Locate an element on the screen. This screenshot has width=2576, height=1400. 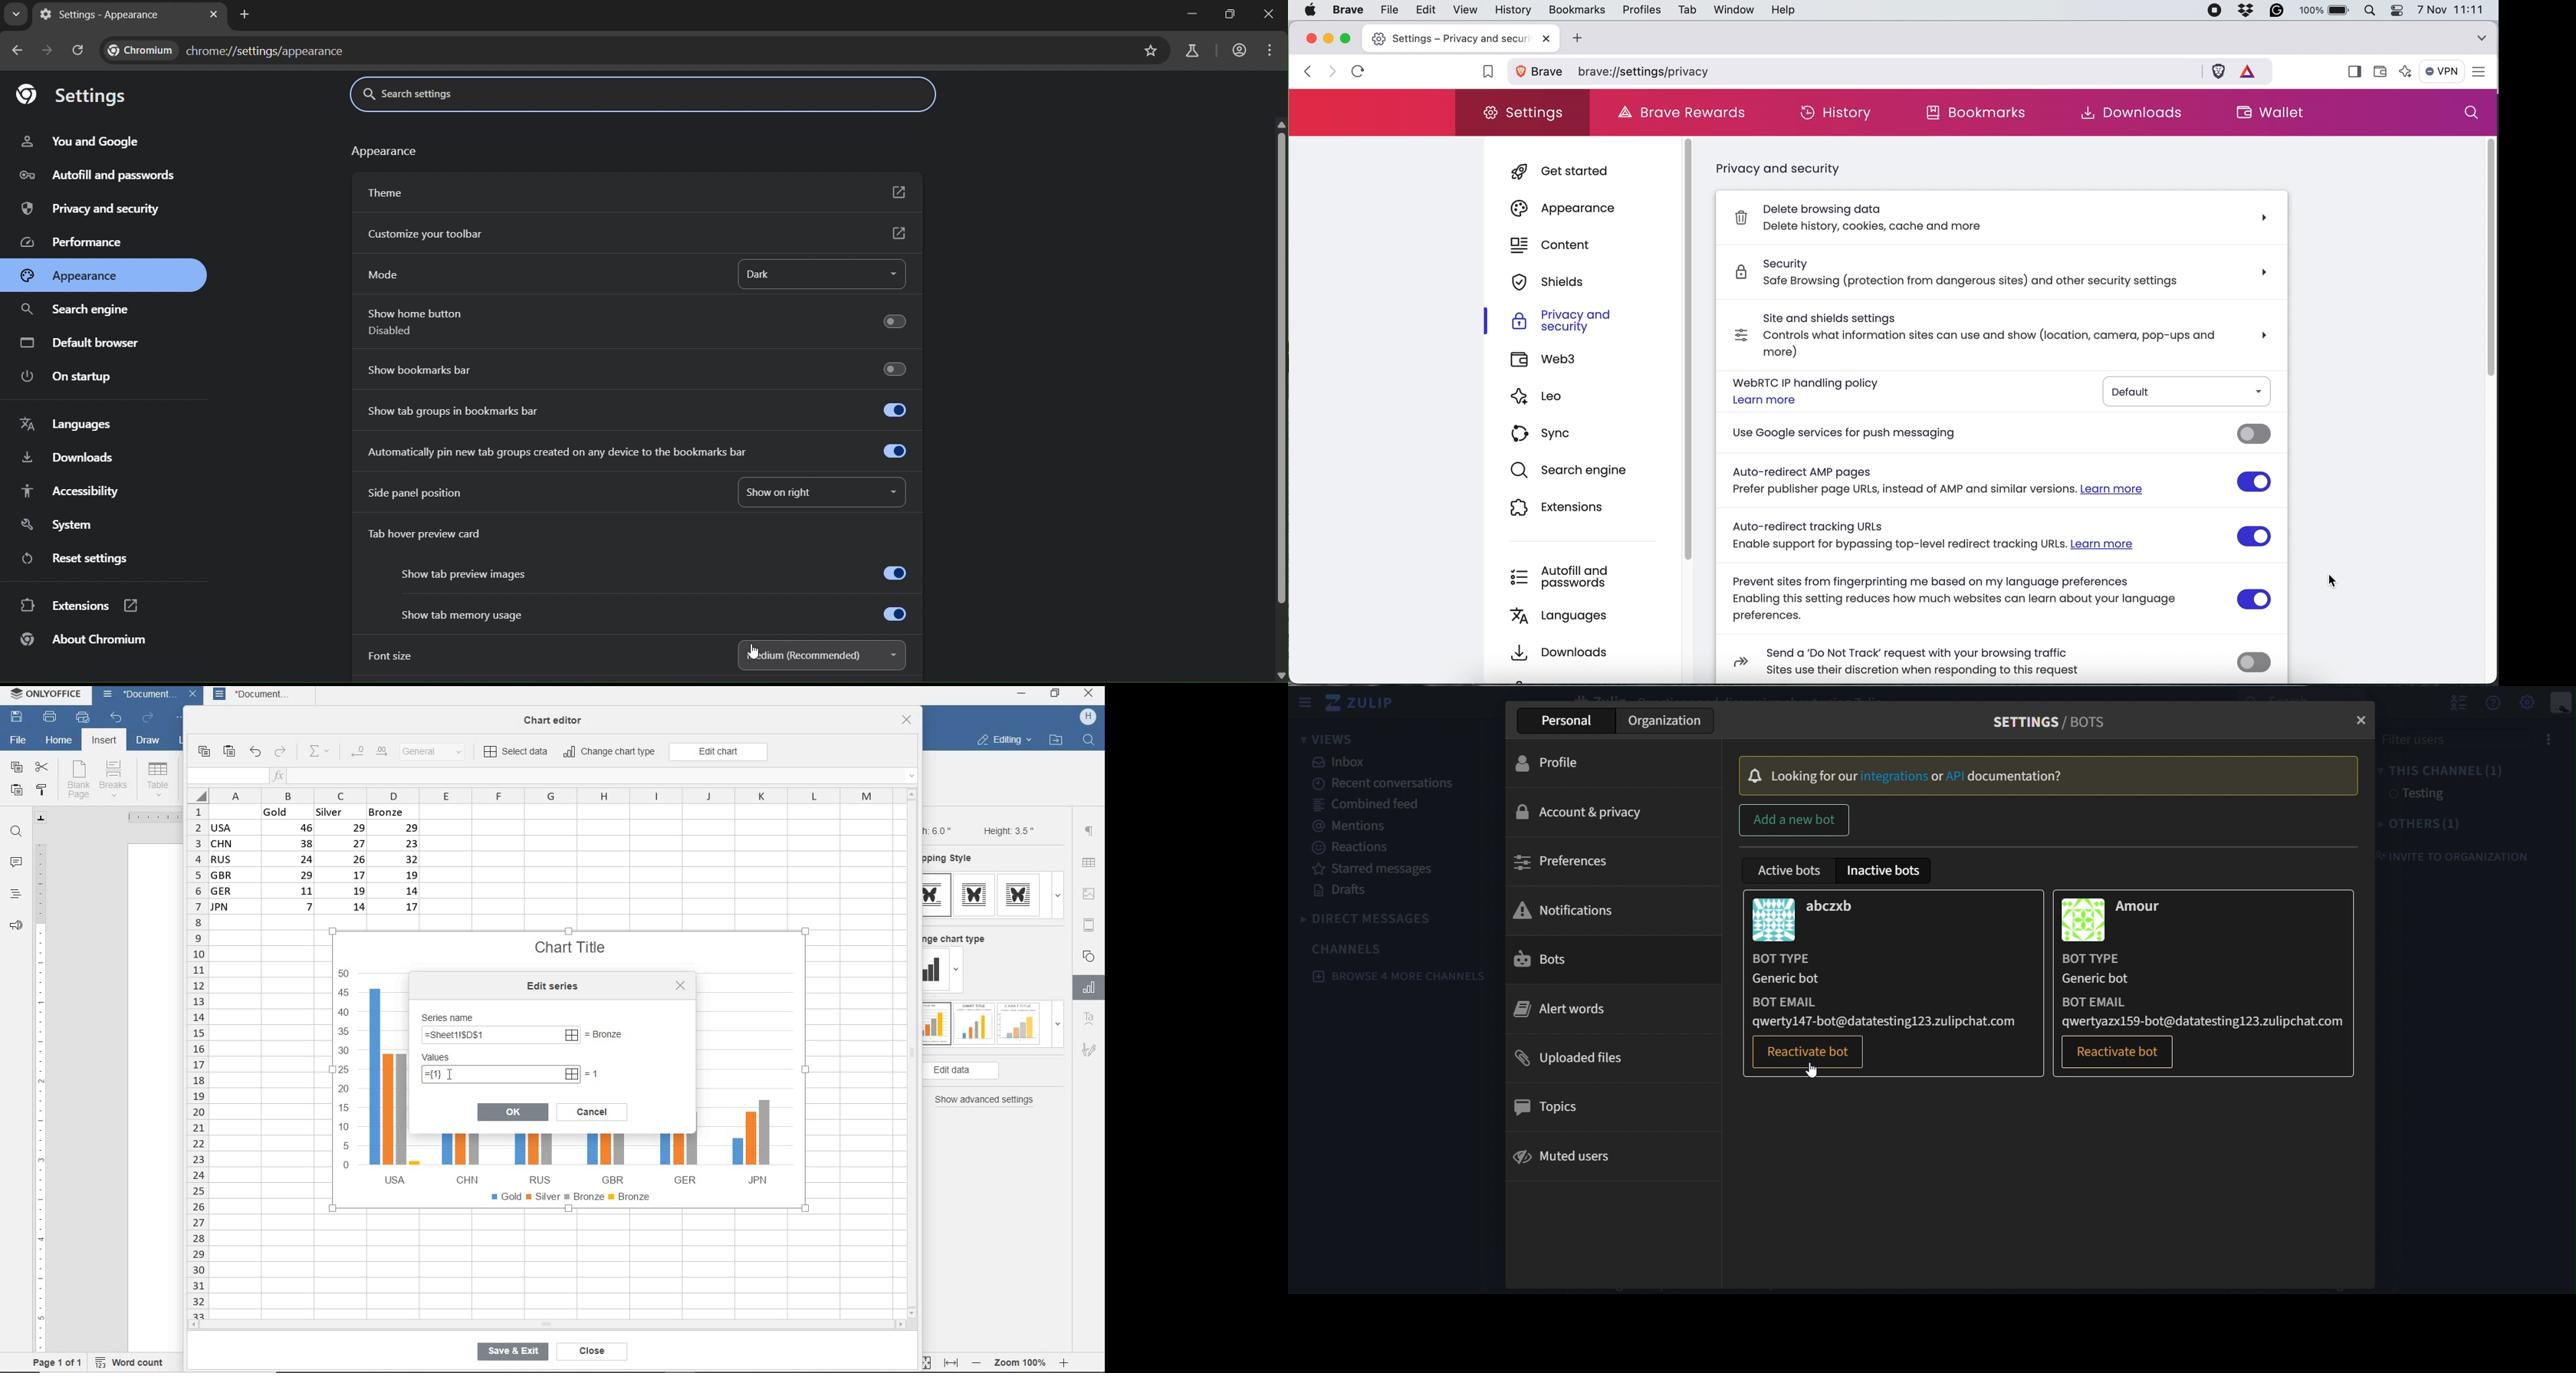
RUS is located at coordinates (536, 1159).